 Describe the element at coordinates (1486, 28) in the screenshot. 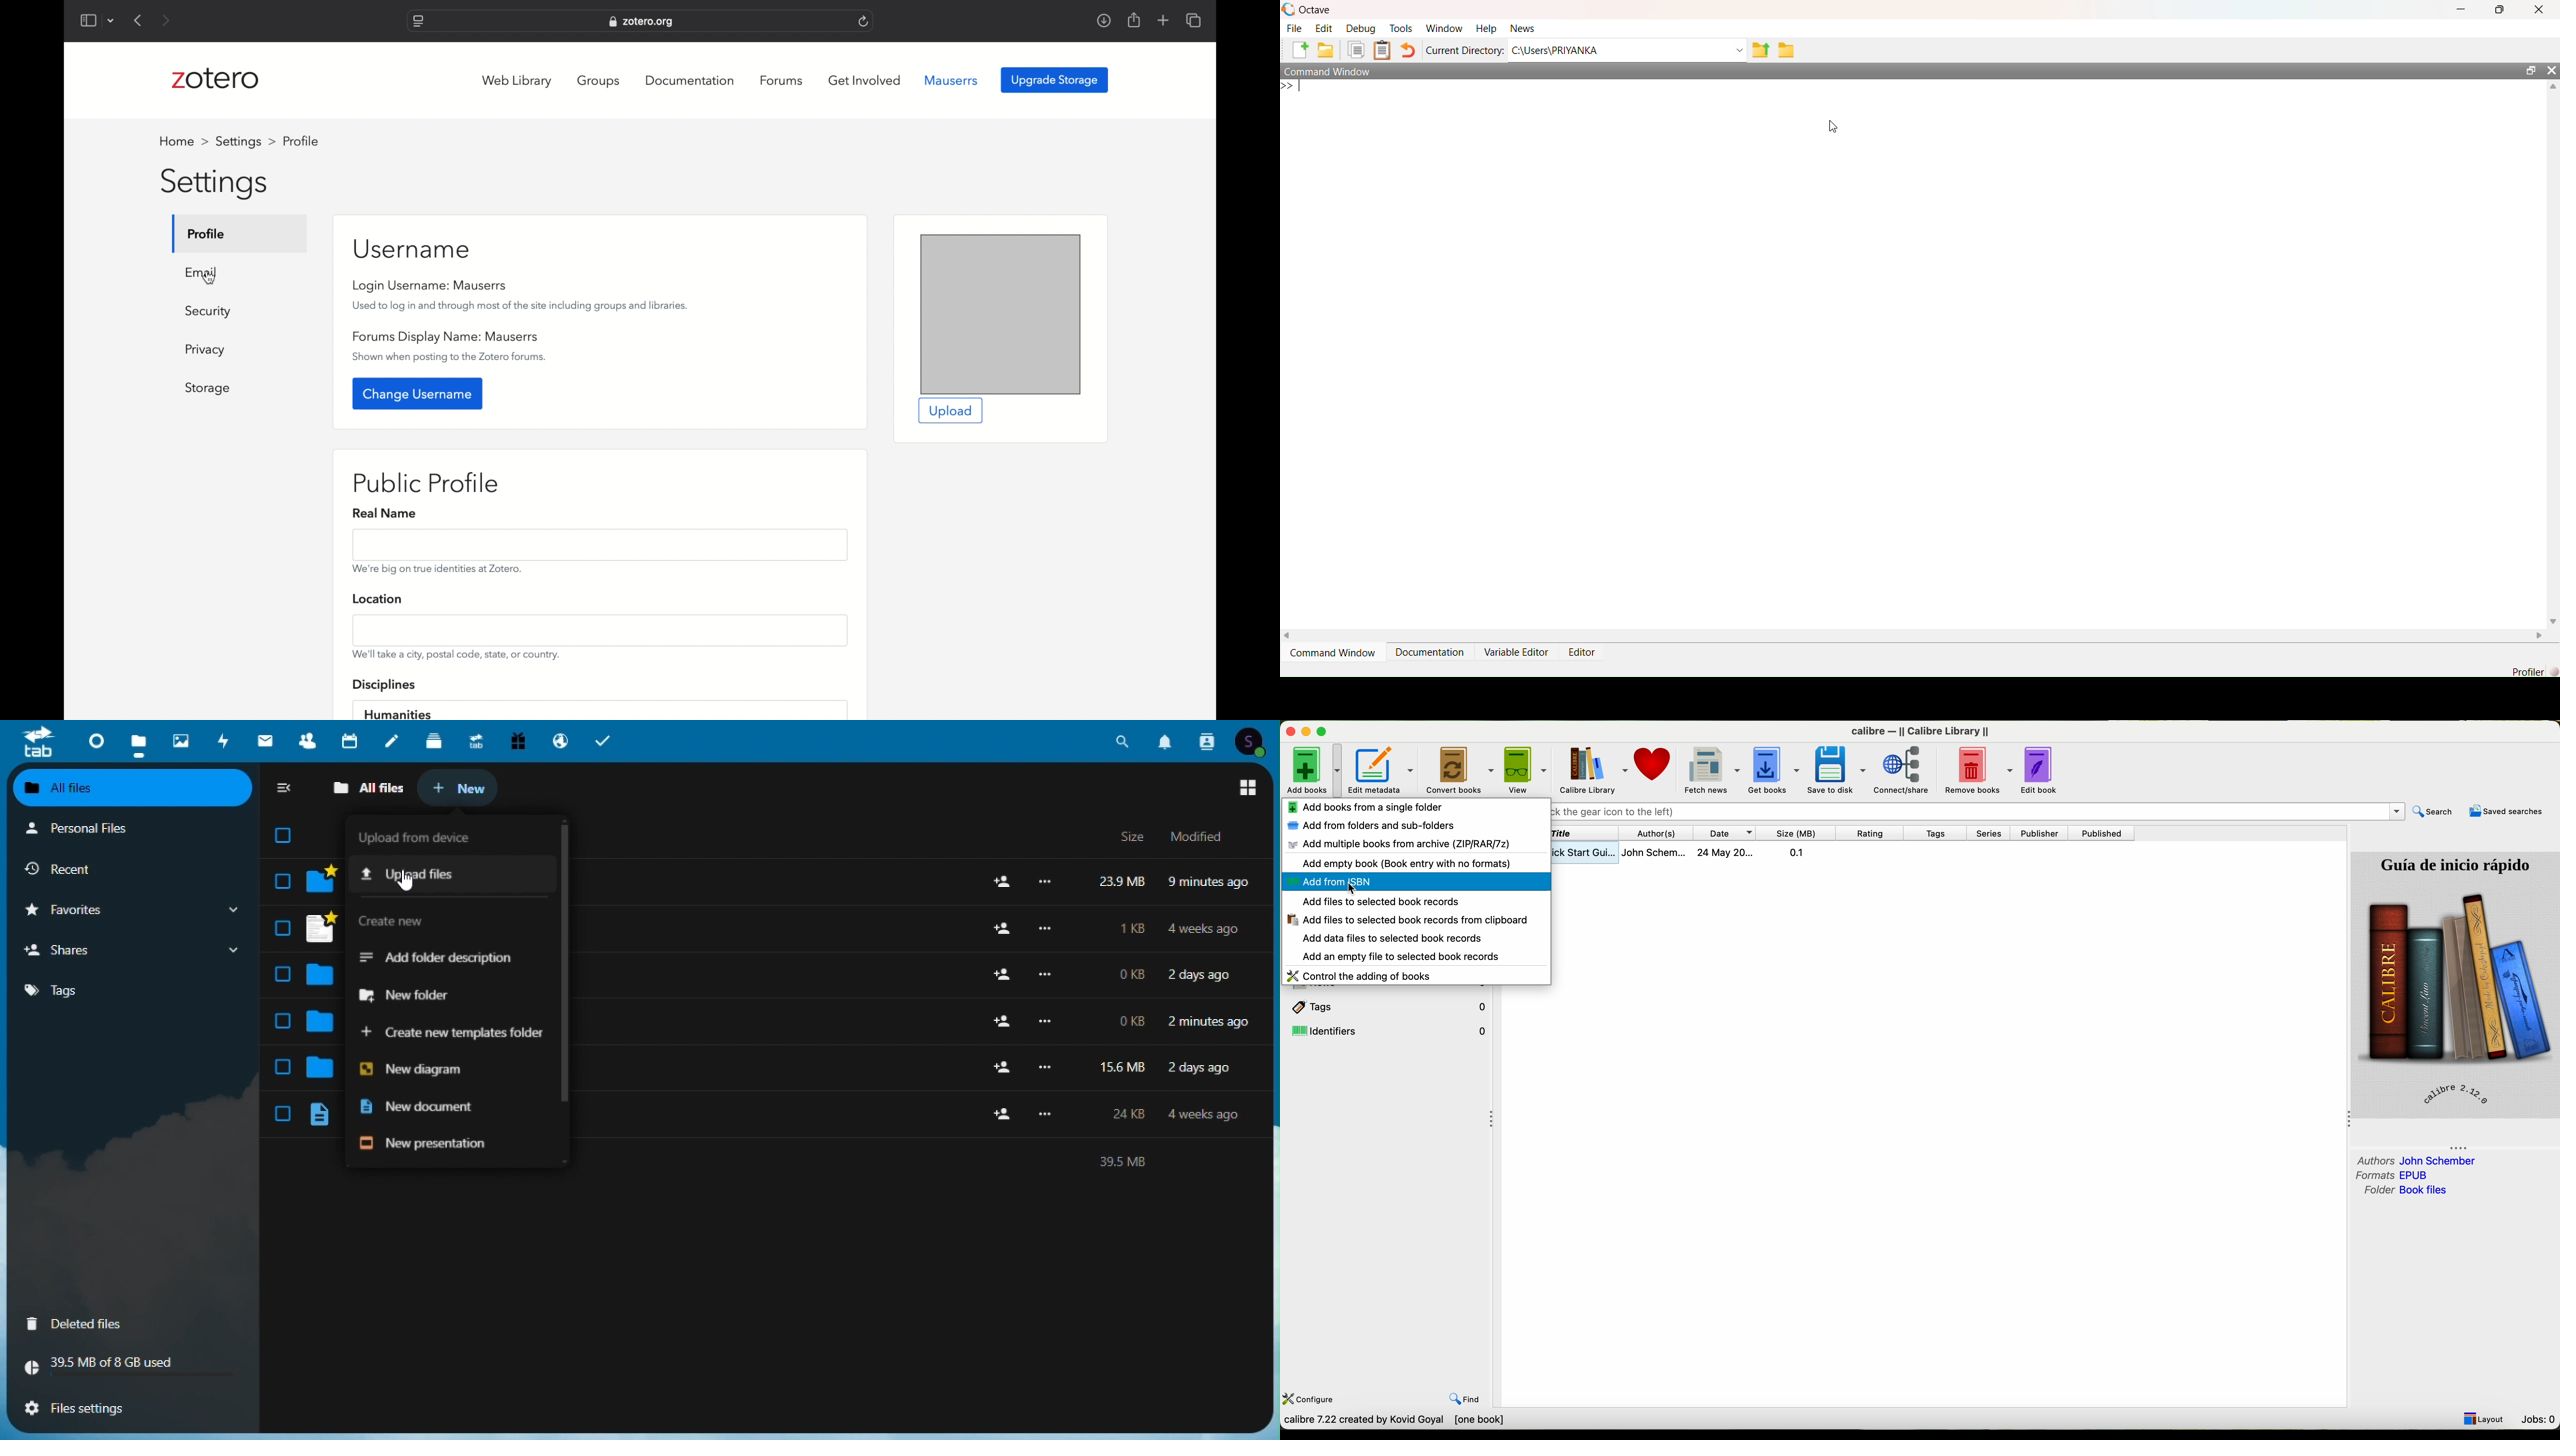

I see `Help` at that location.